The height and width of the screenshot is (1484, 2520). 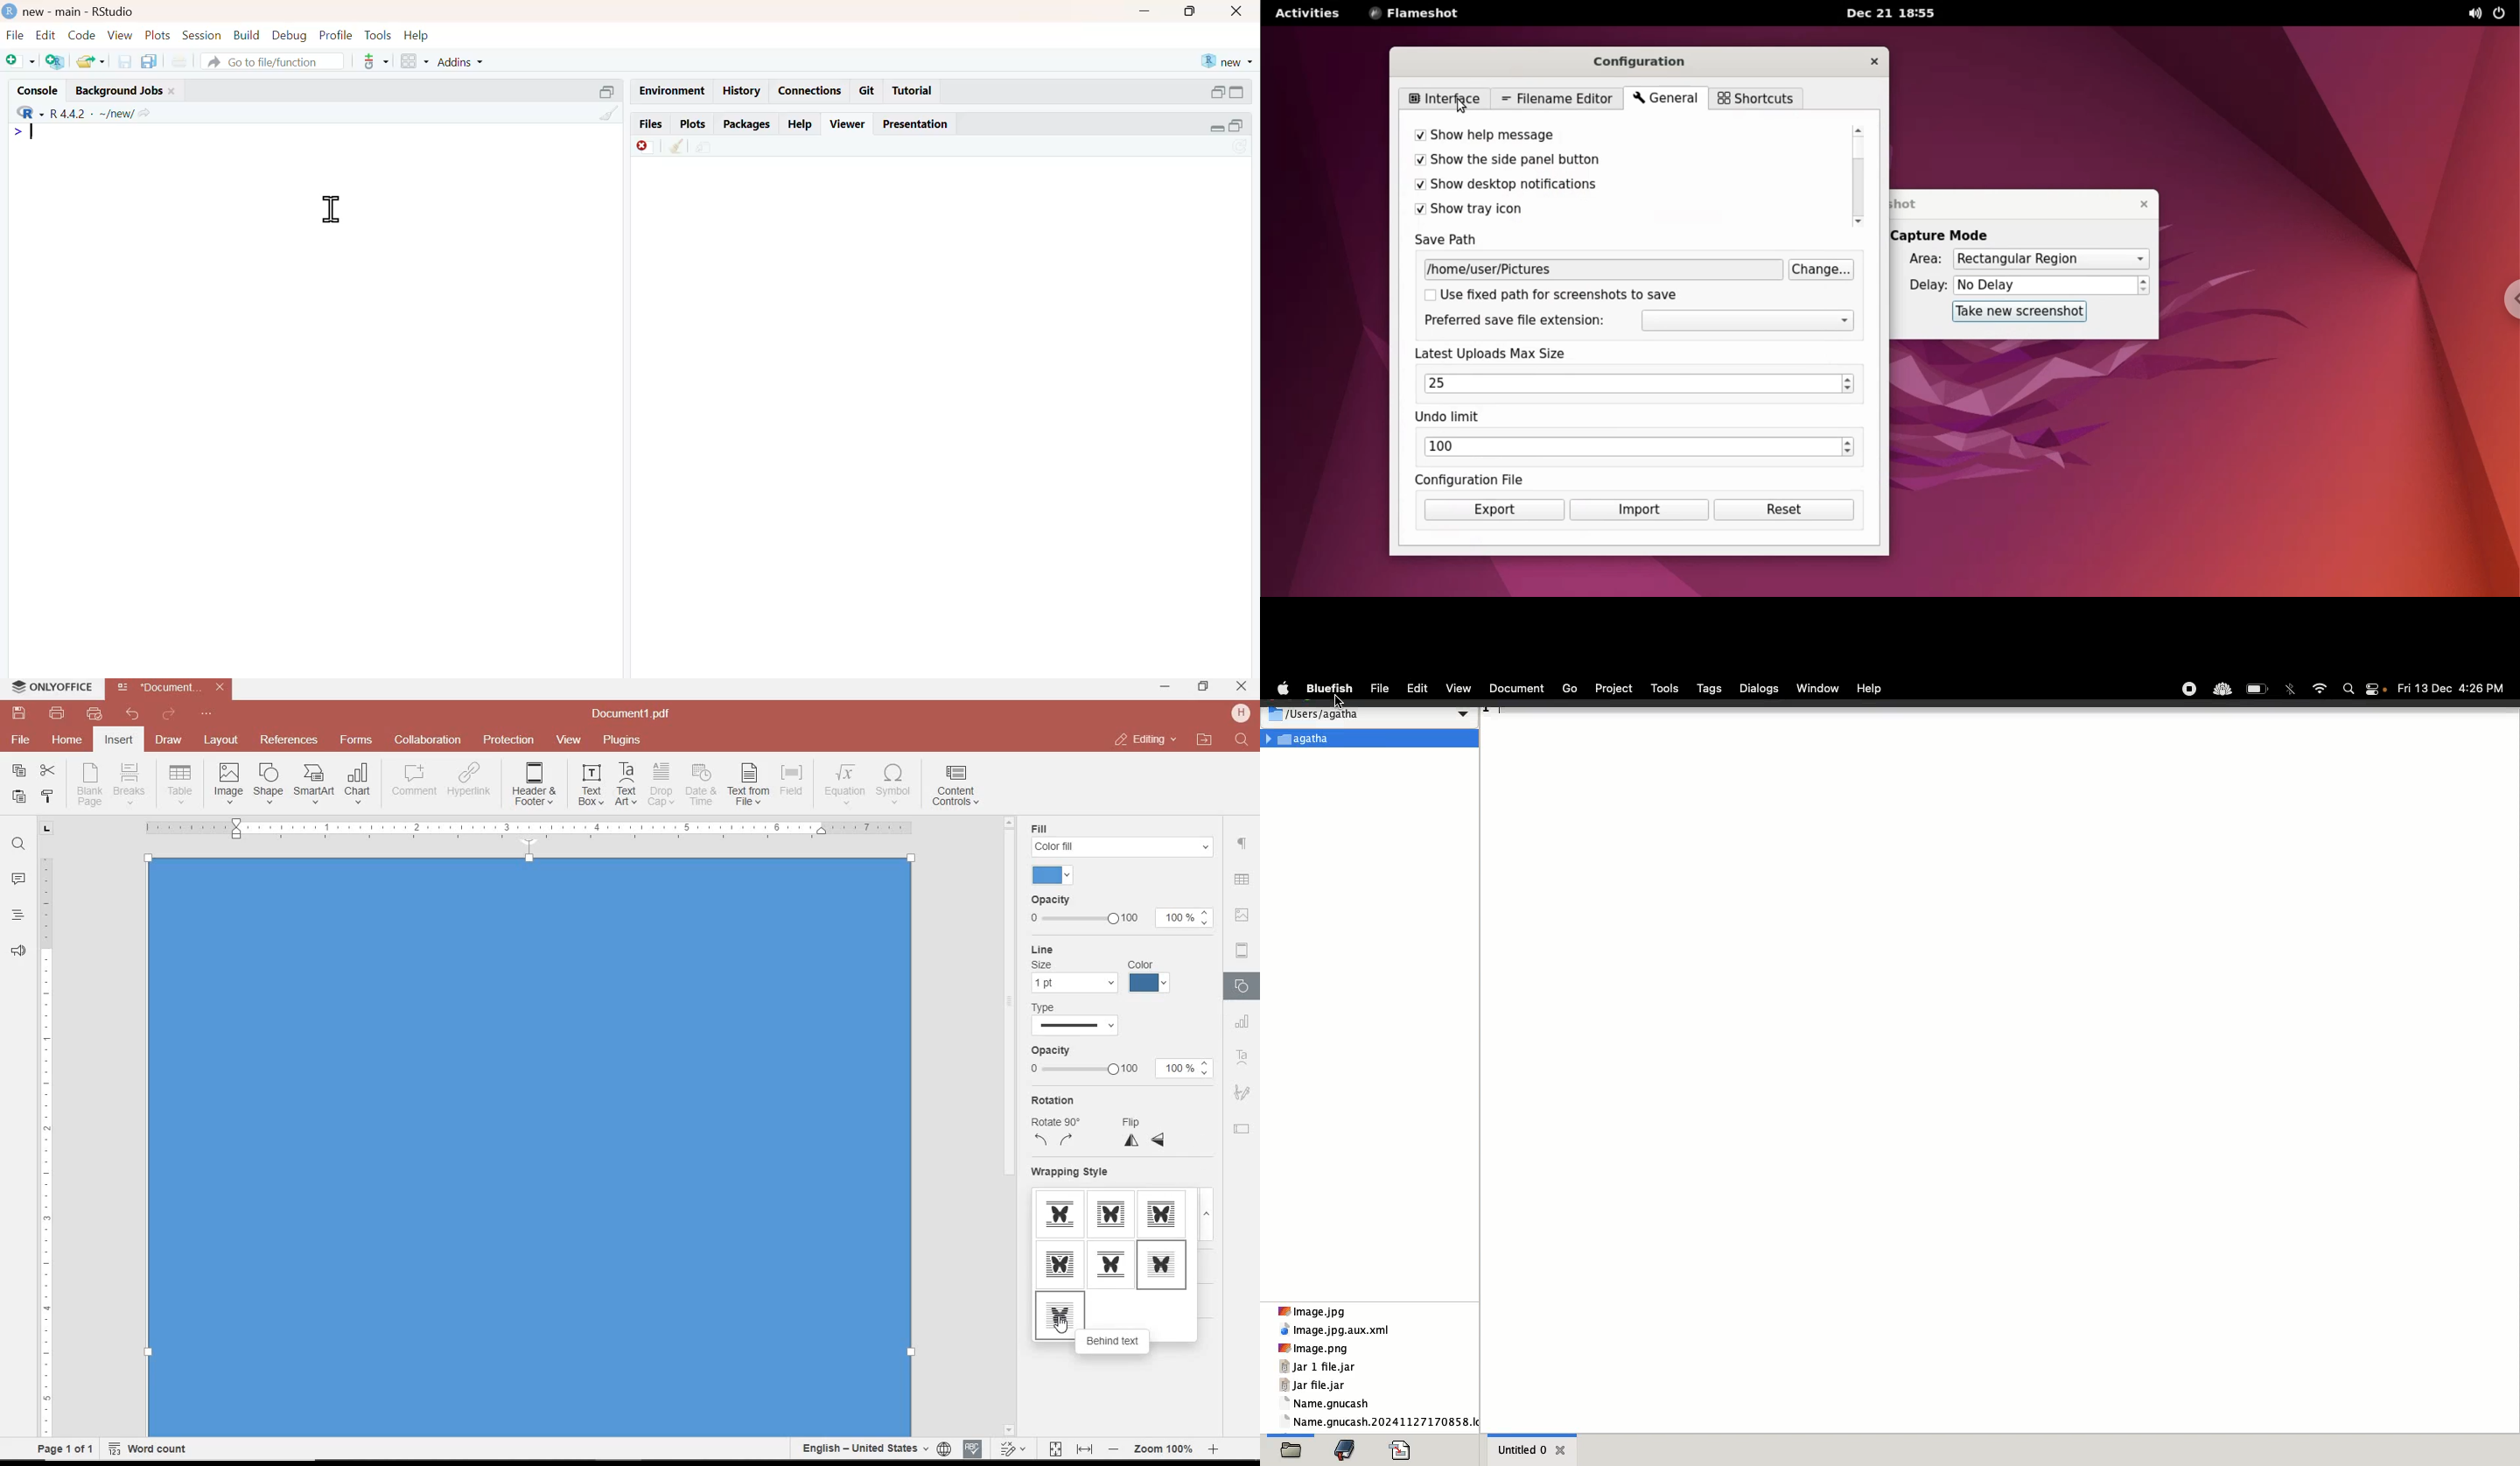 What do you see at coordinates (2471, 14) in the screenshot?
I see `sound options` at bounding box center [2471, 14].